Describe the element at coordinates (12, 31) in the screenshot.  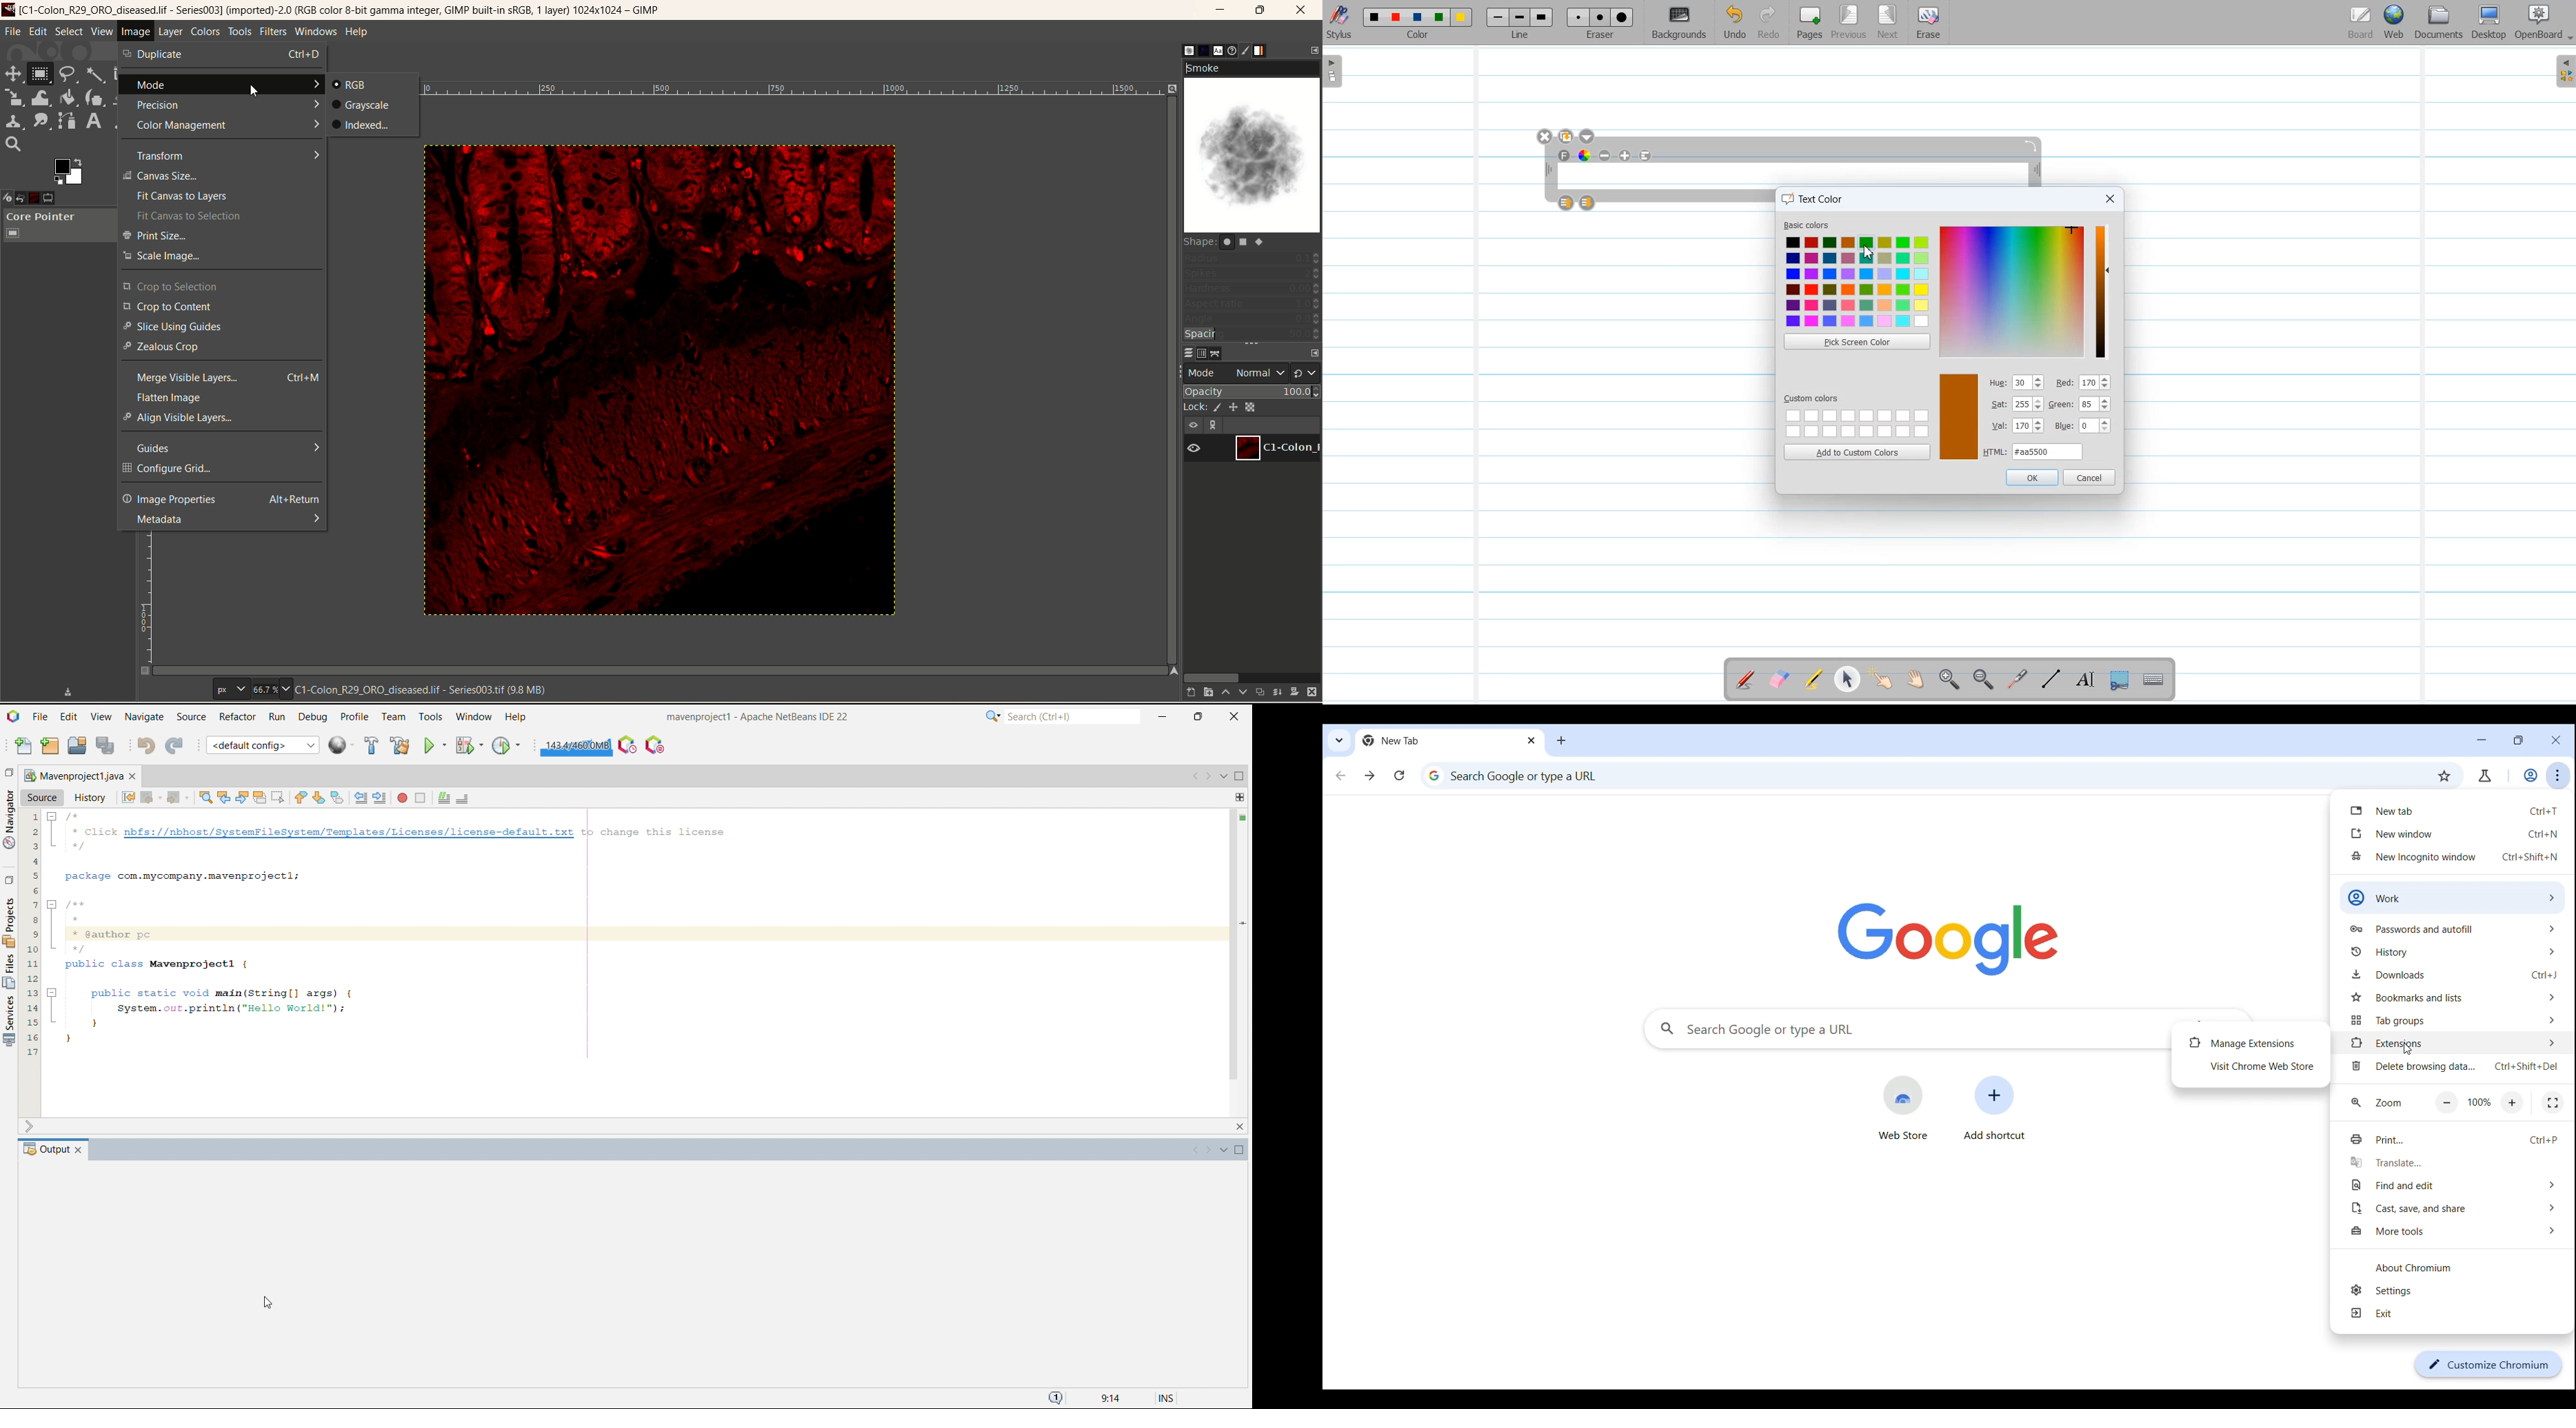
I see `file` at that location.